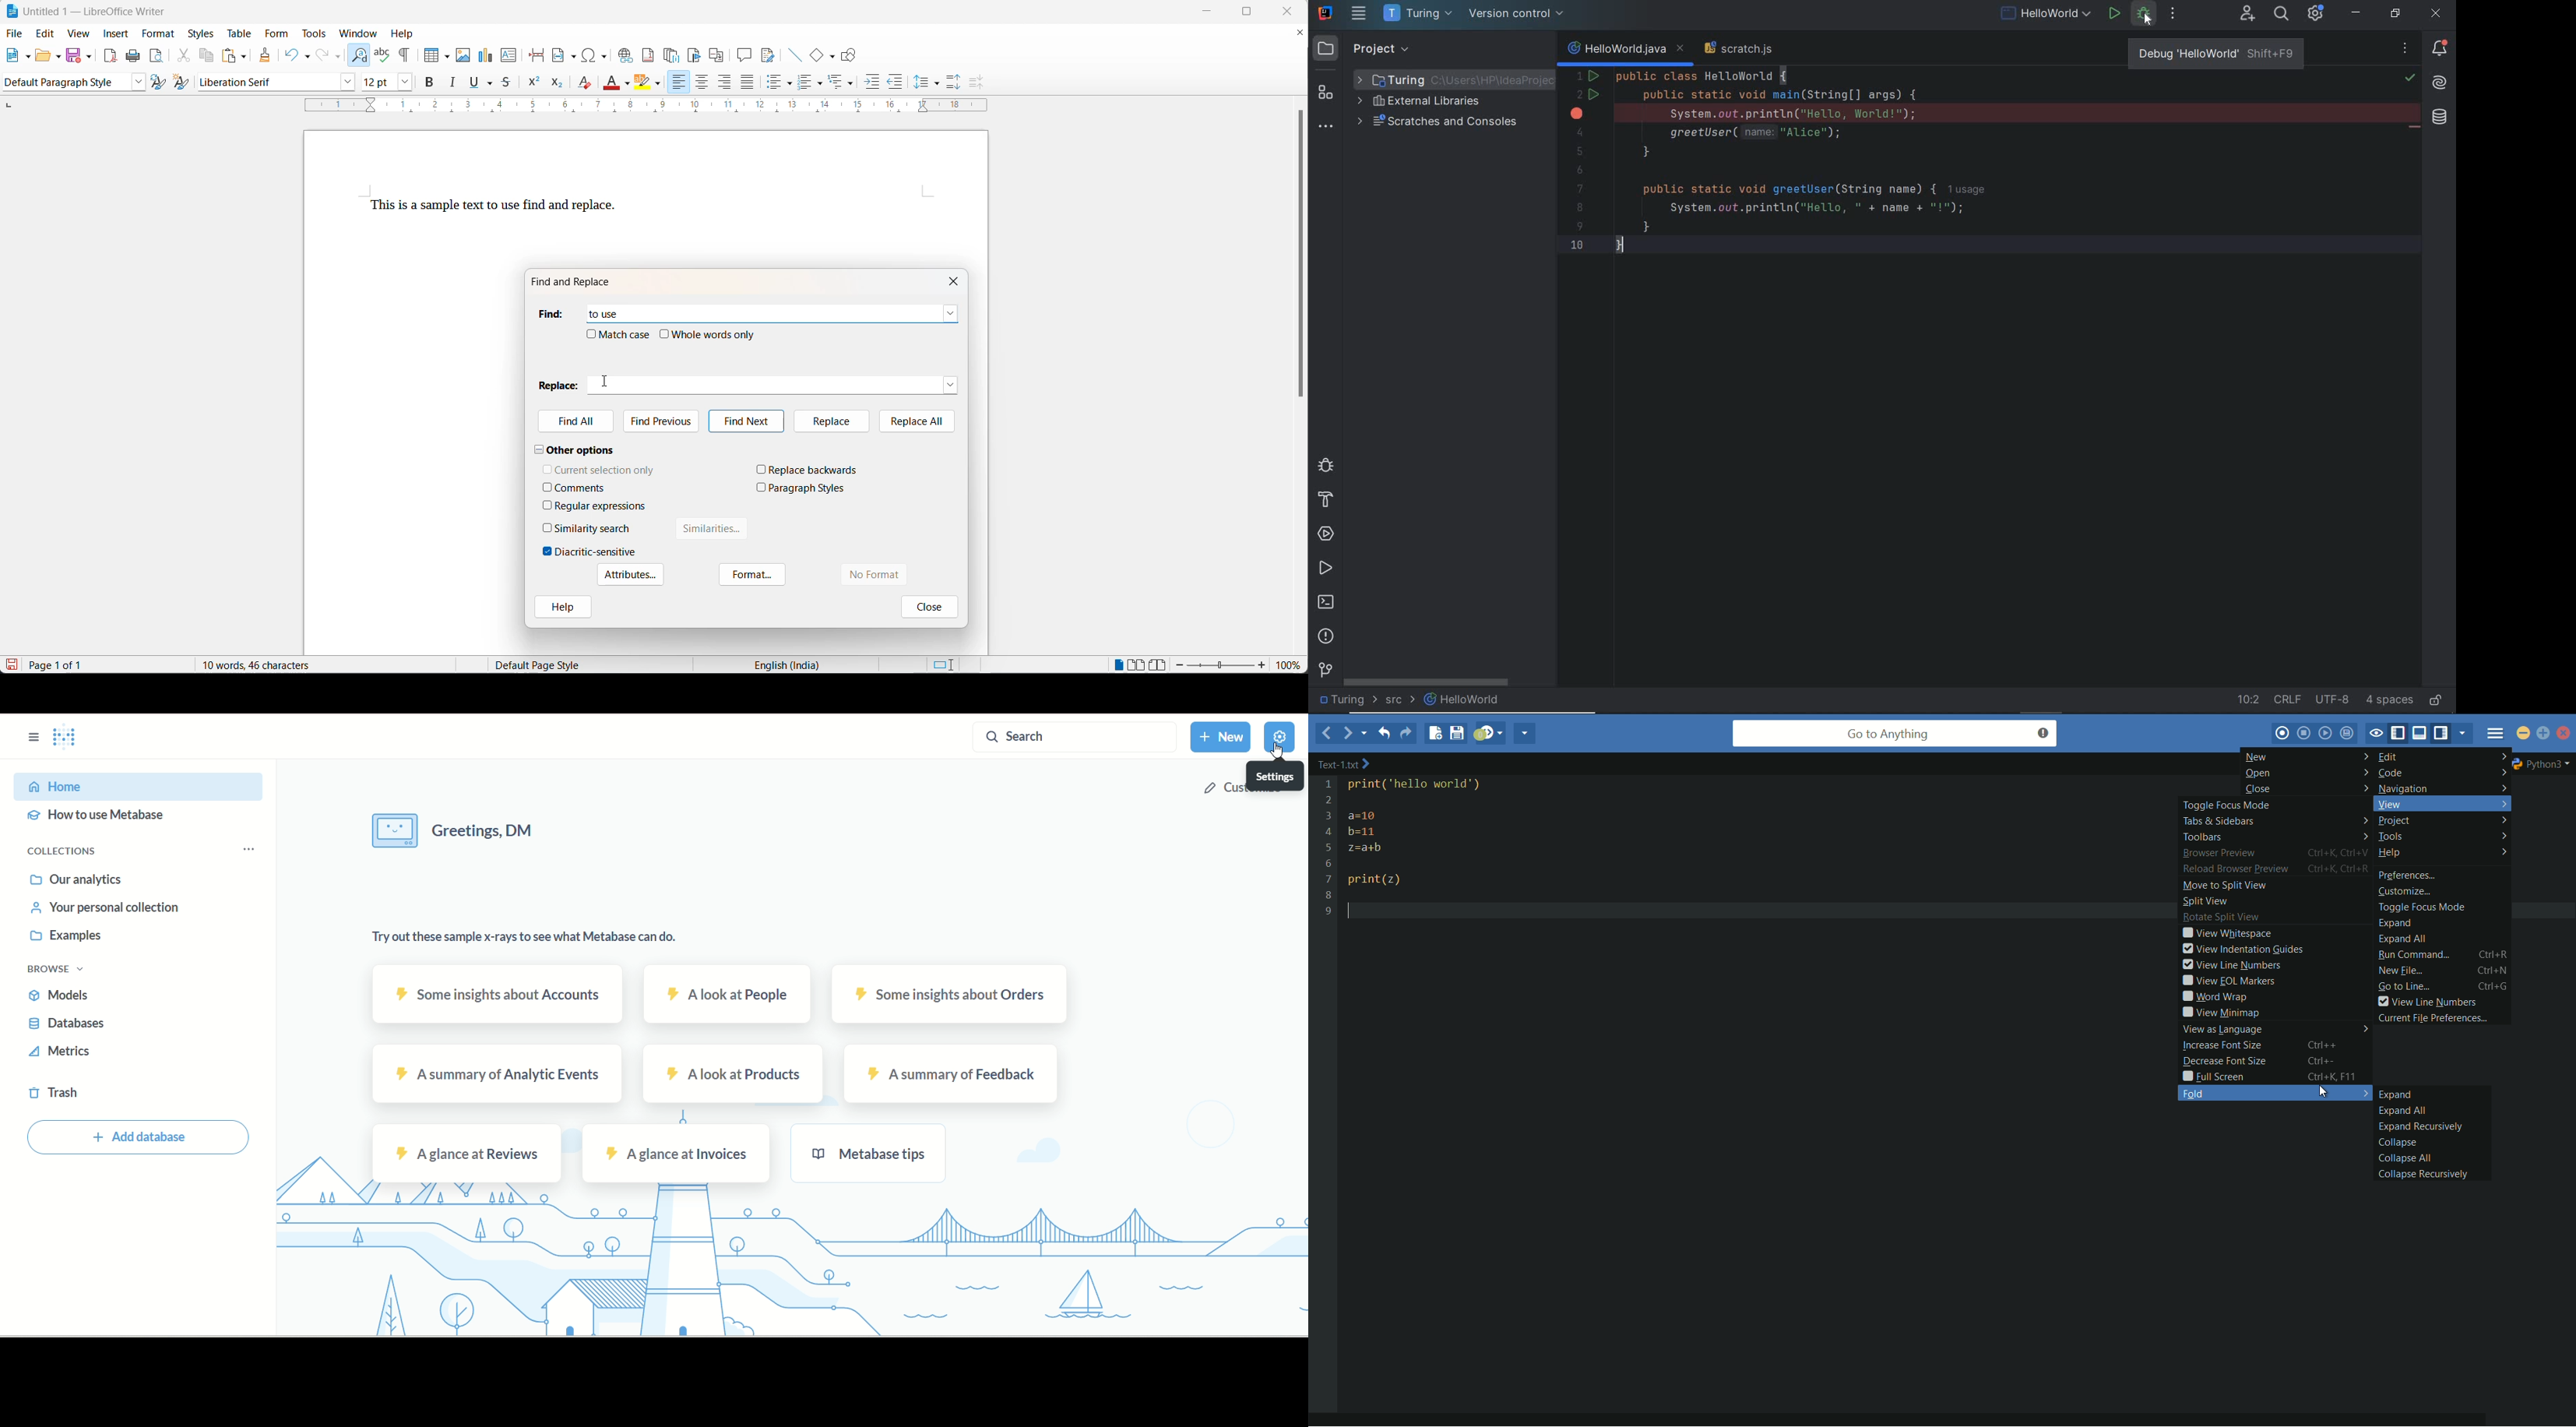 This screenshot has width=2576, height=1428. I want to click on export as pdf, so click(110, 55).